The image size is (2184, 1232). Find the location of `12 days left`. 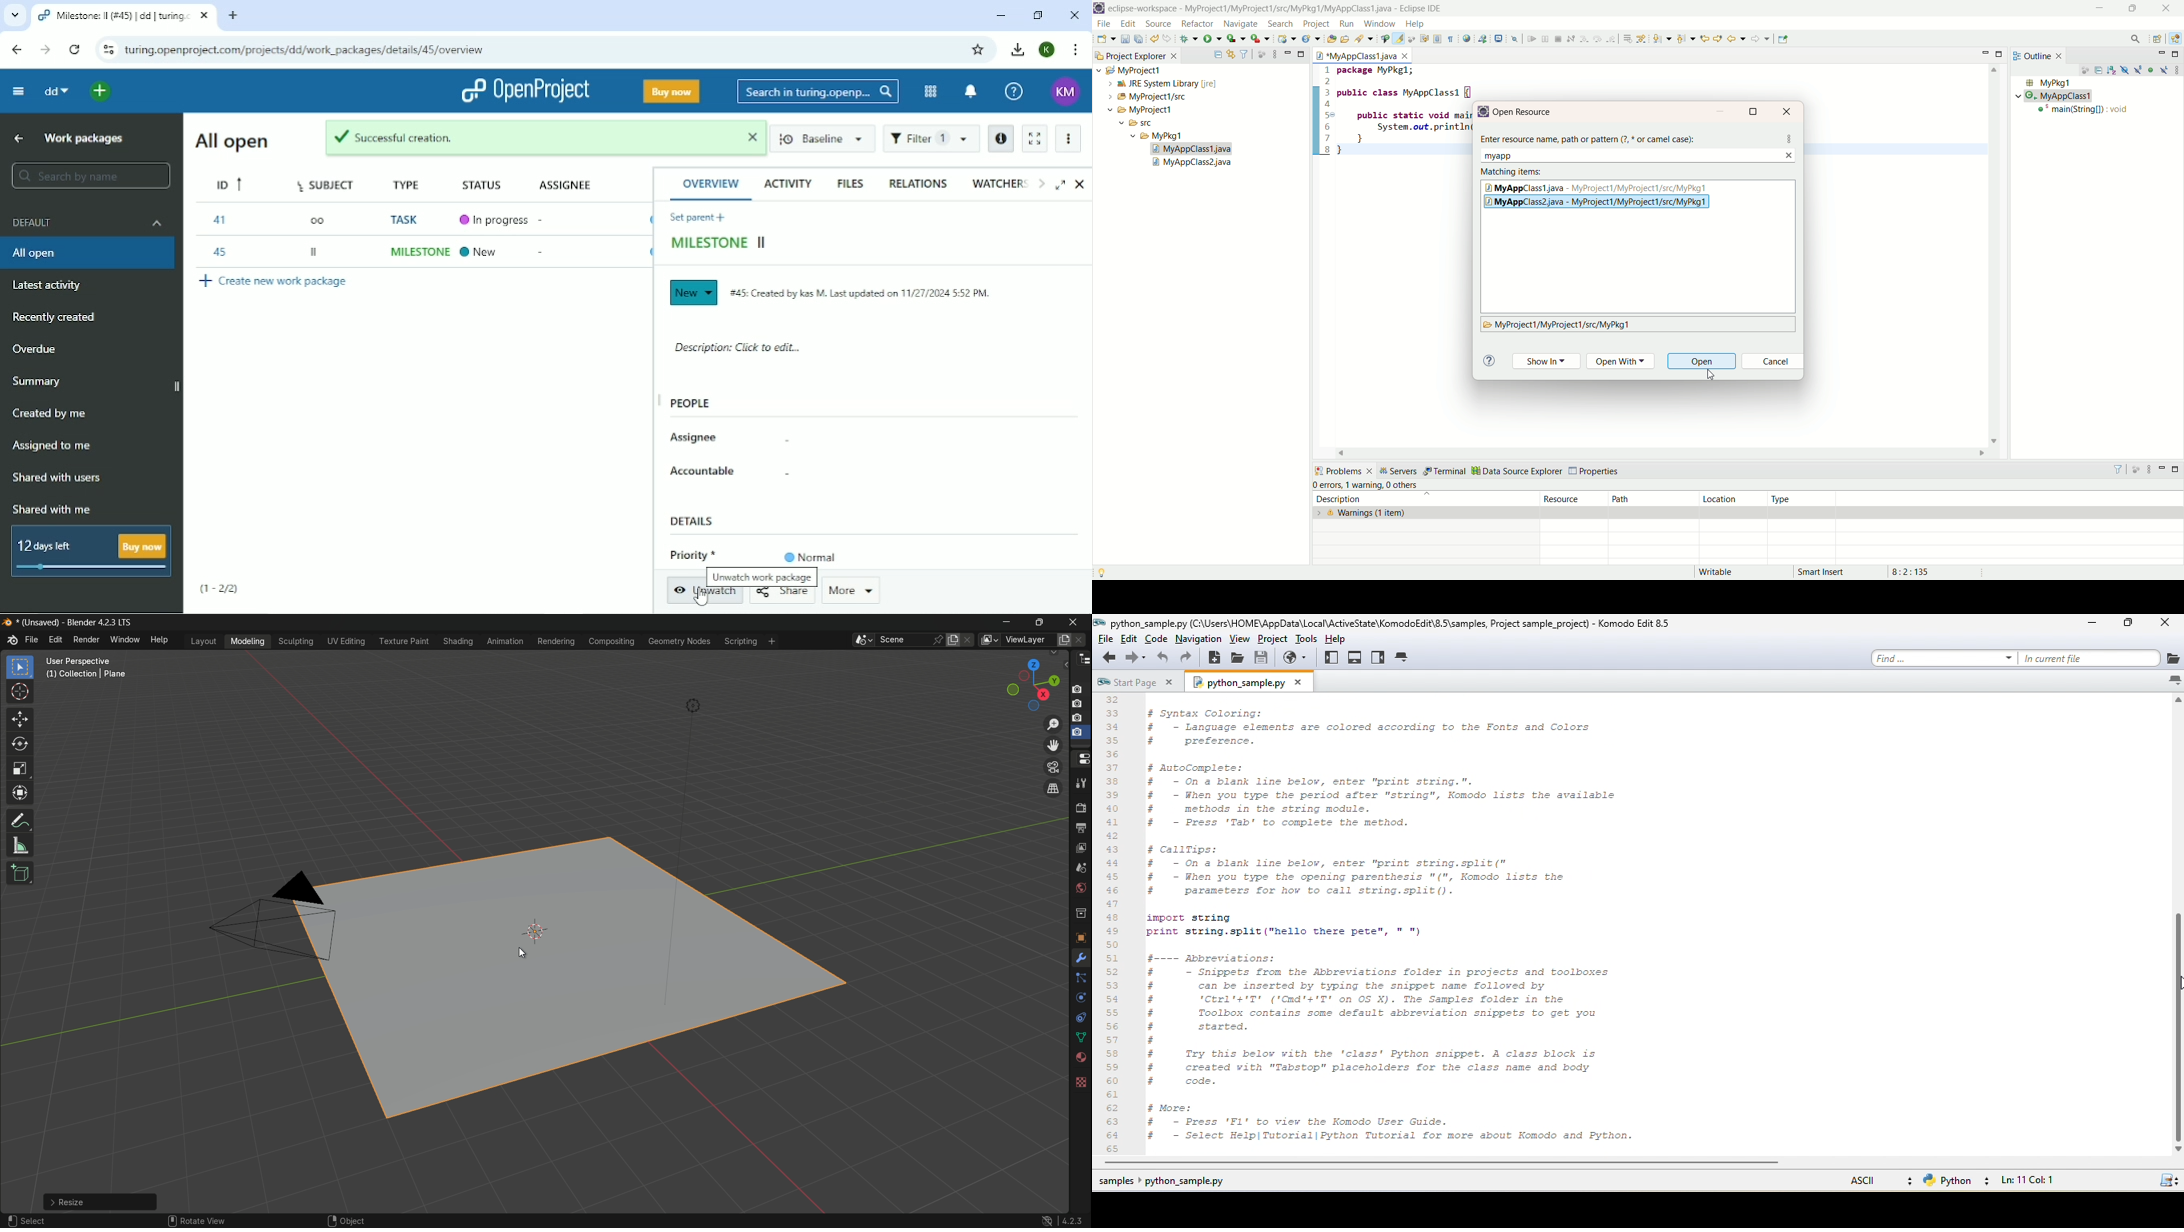

12 days left is located at coordinates (92, 553).